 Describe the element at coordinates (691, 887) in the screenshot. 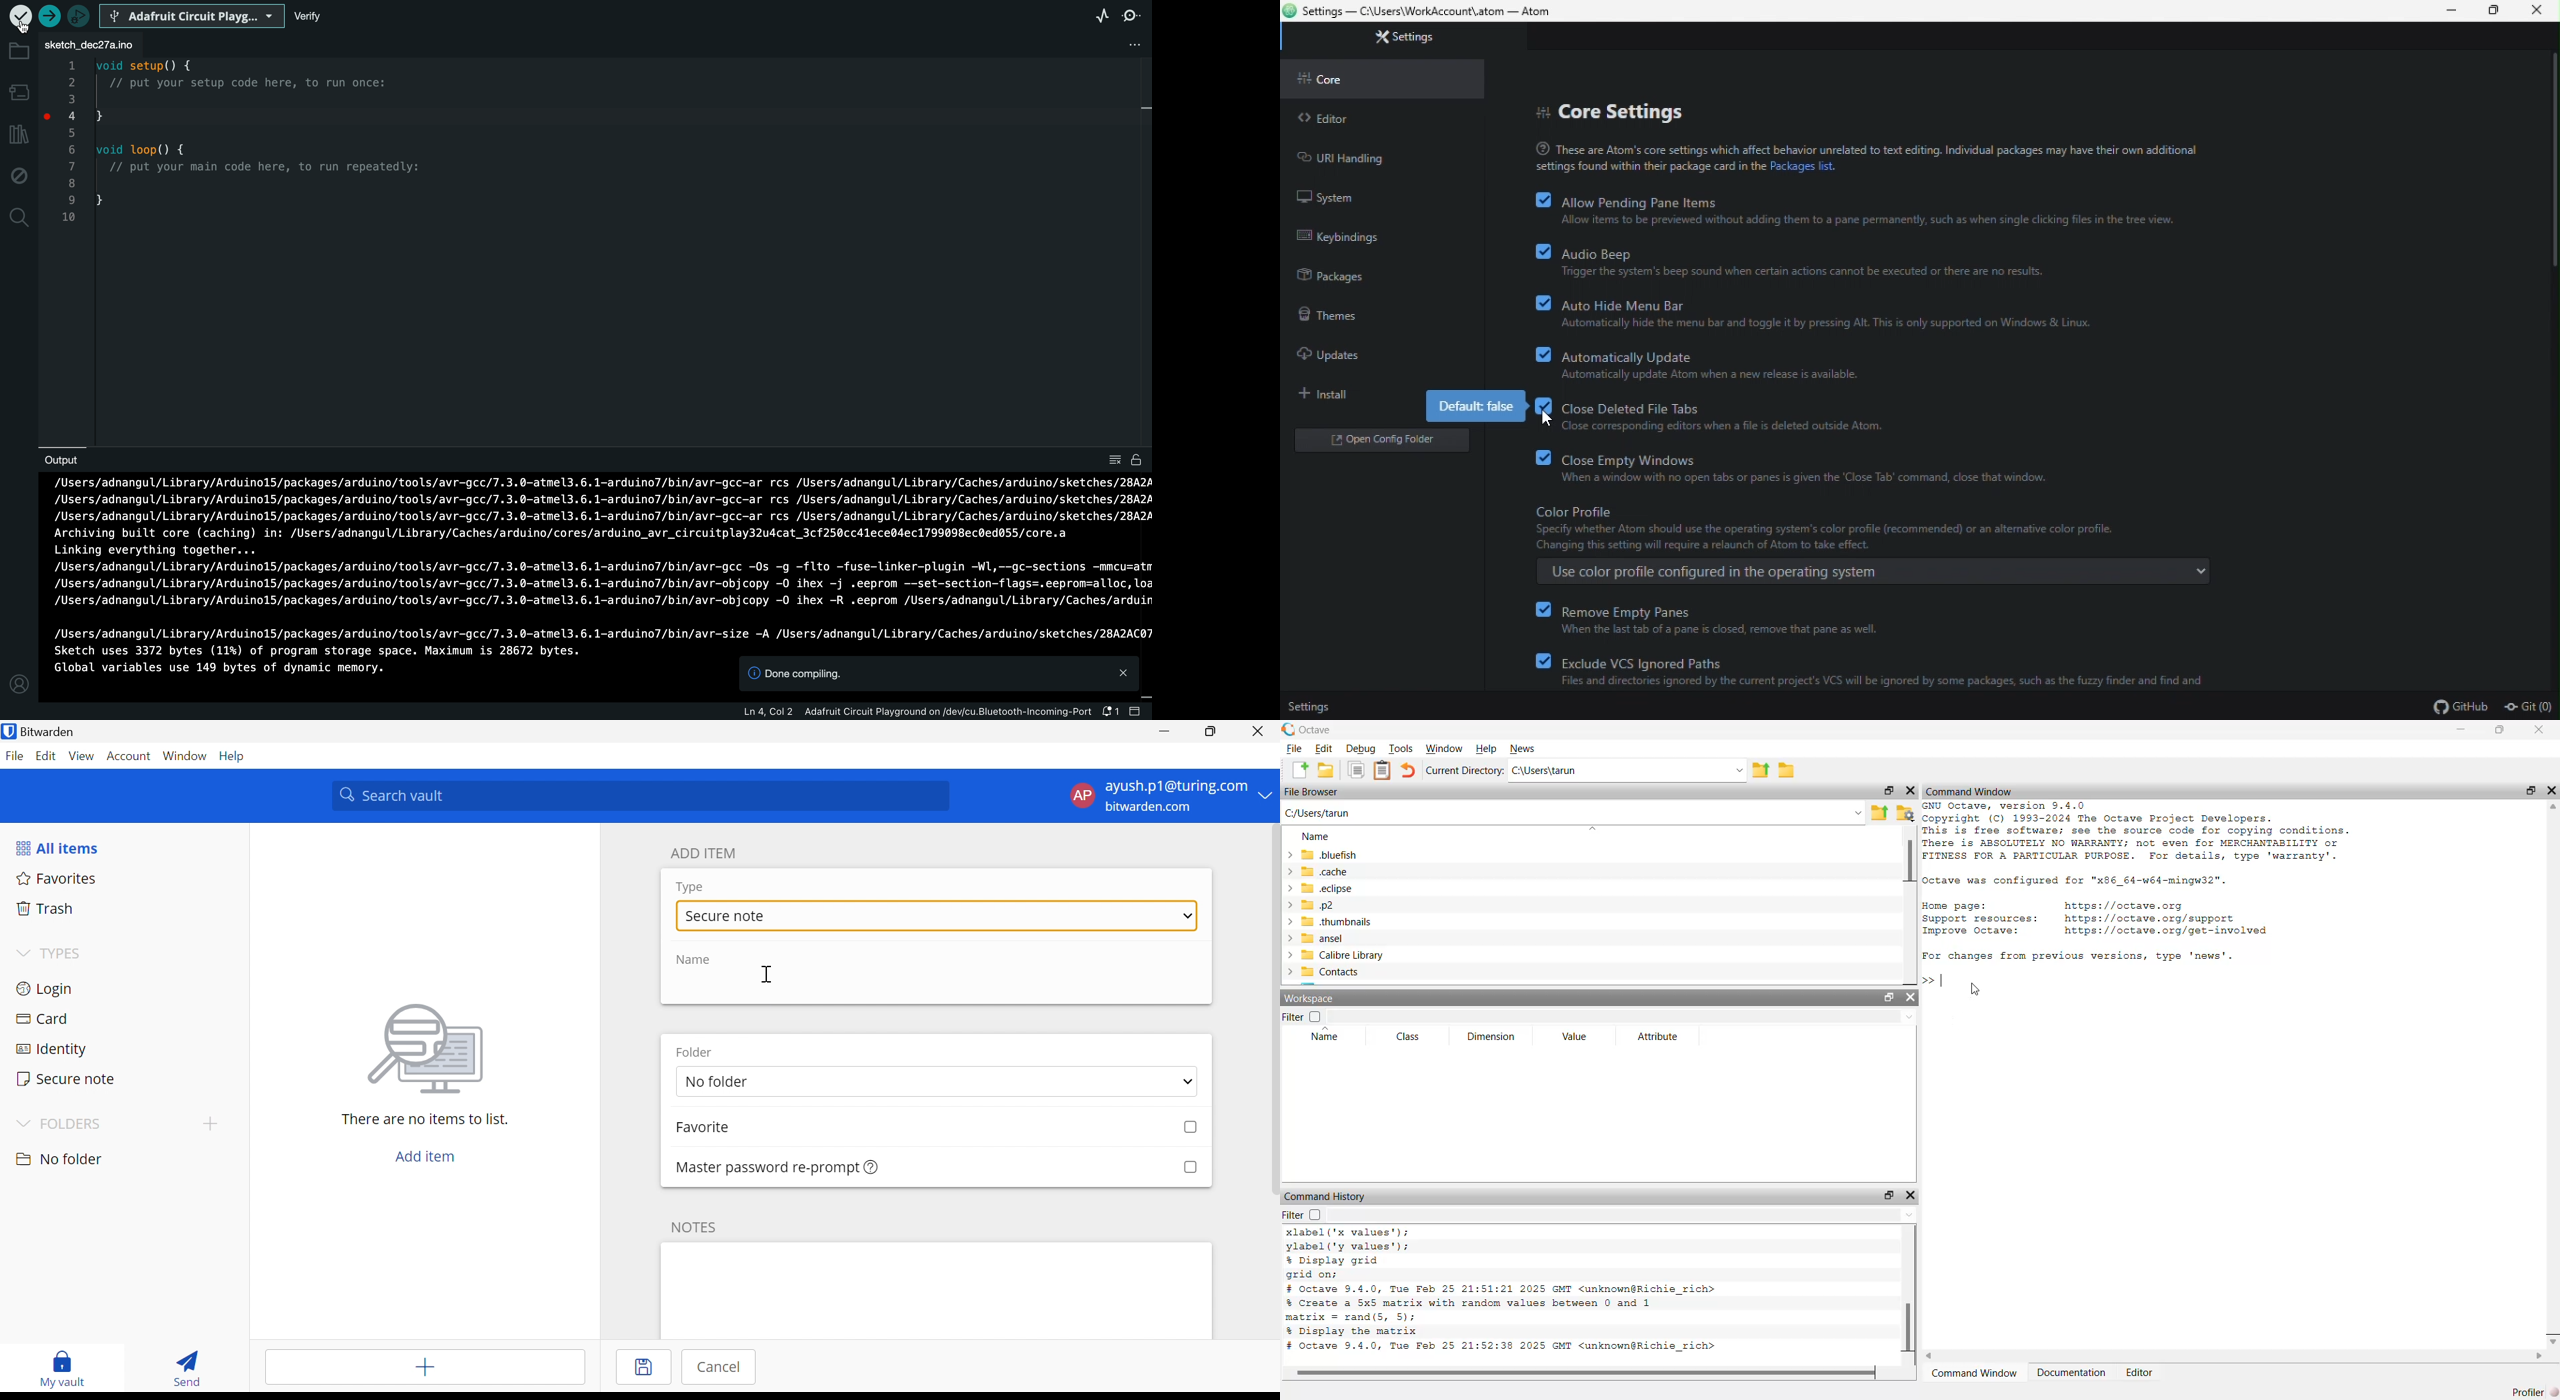

I see `Type` at that location.